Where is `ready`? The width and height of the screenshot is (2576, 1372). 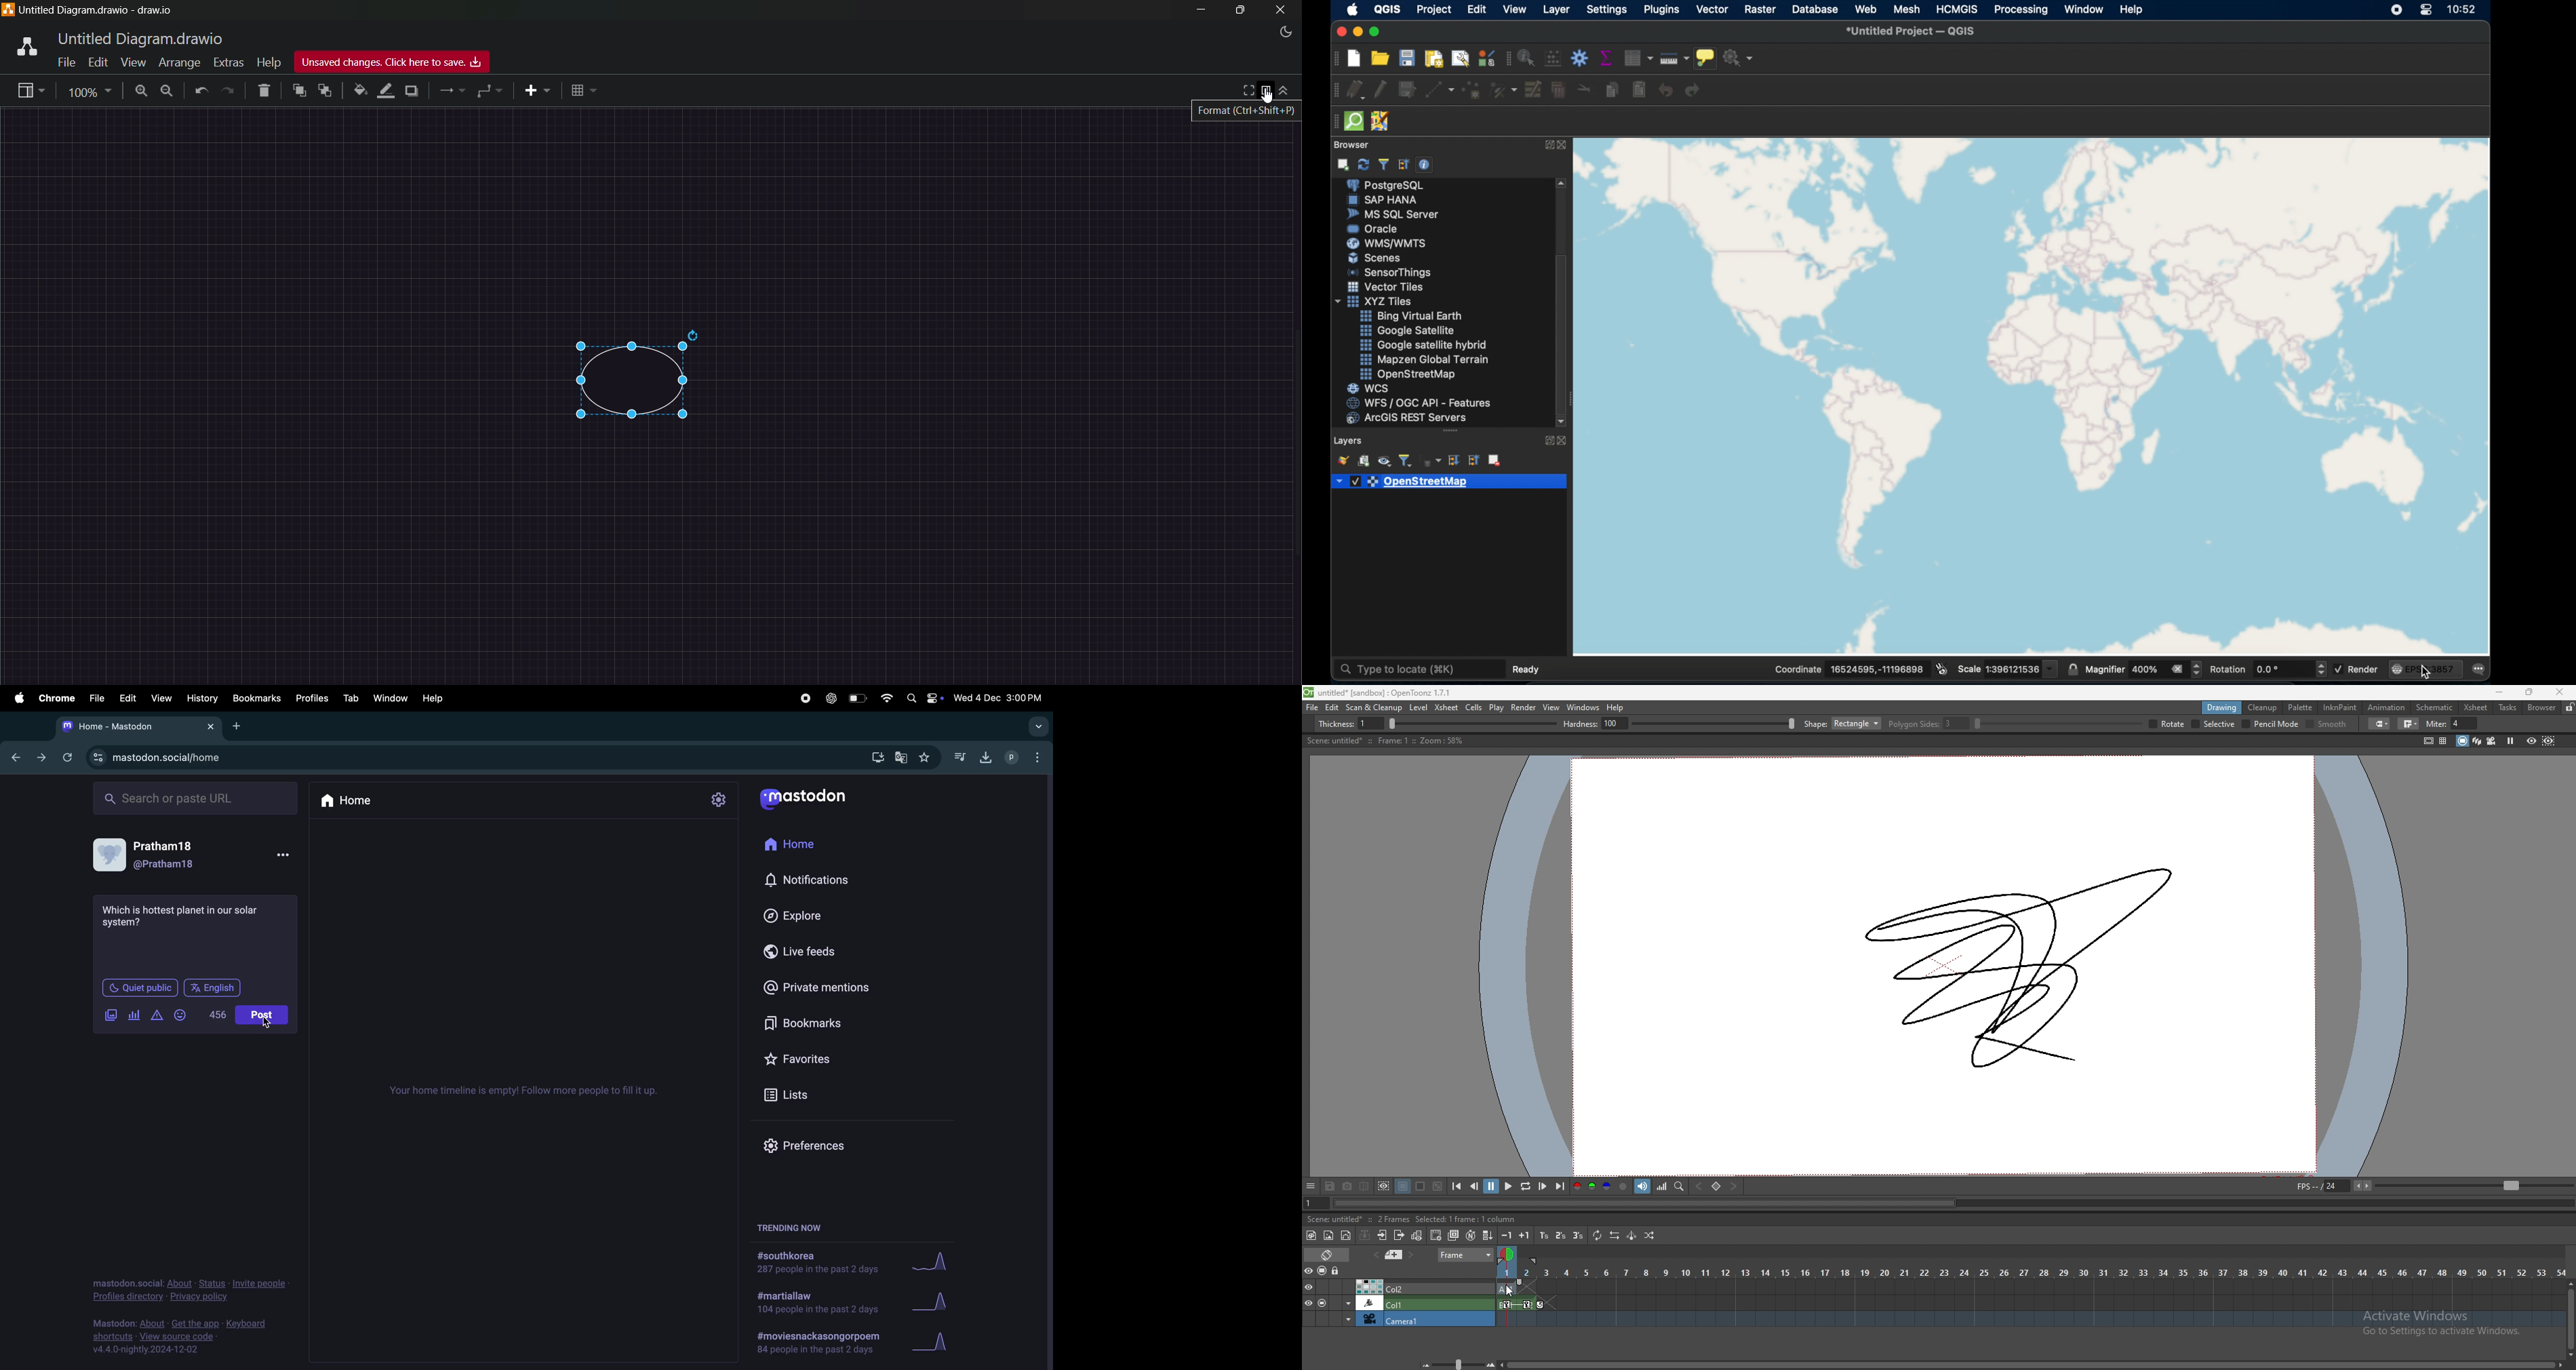 ready is located at coordinates (1524, 669).